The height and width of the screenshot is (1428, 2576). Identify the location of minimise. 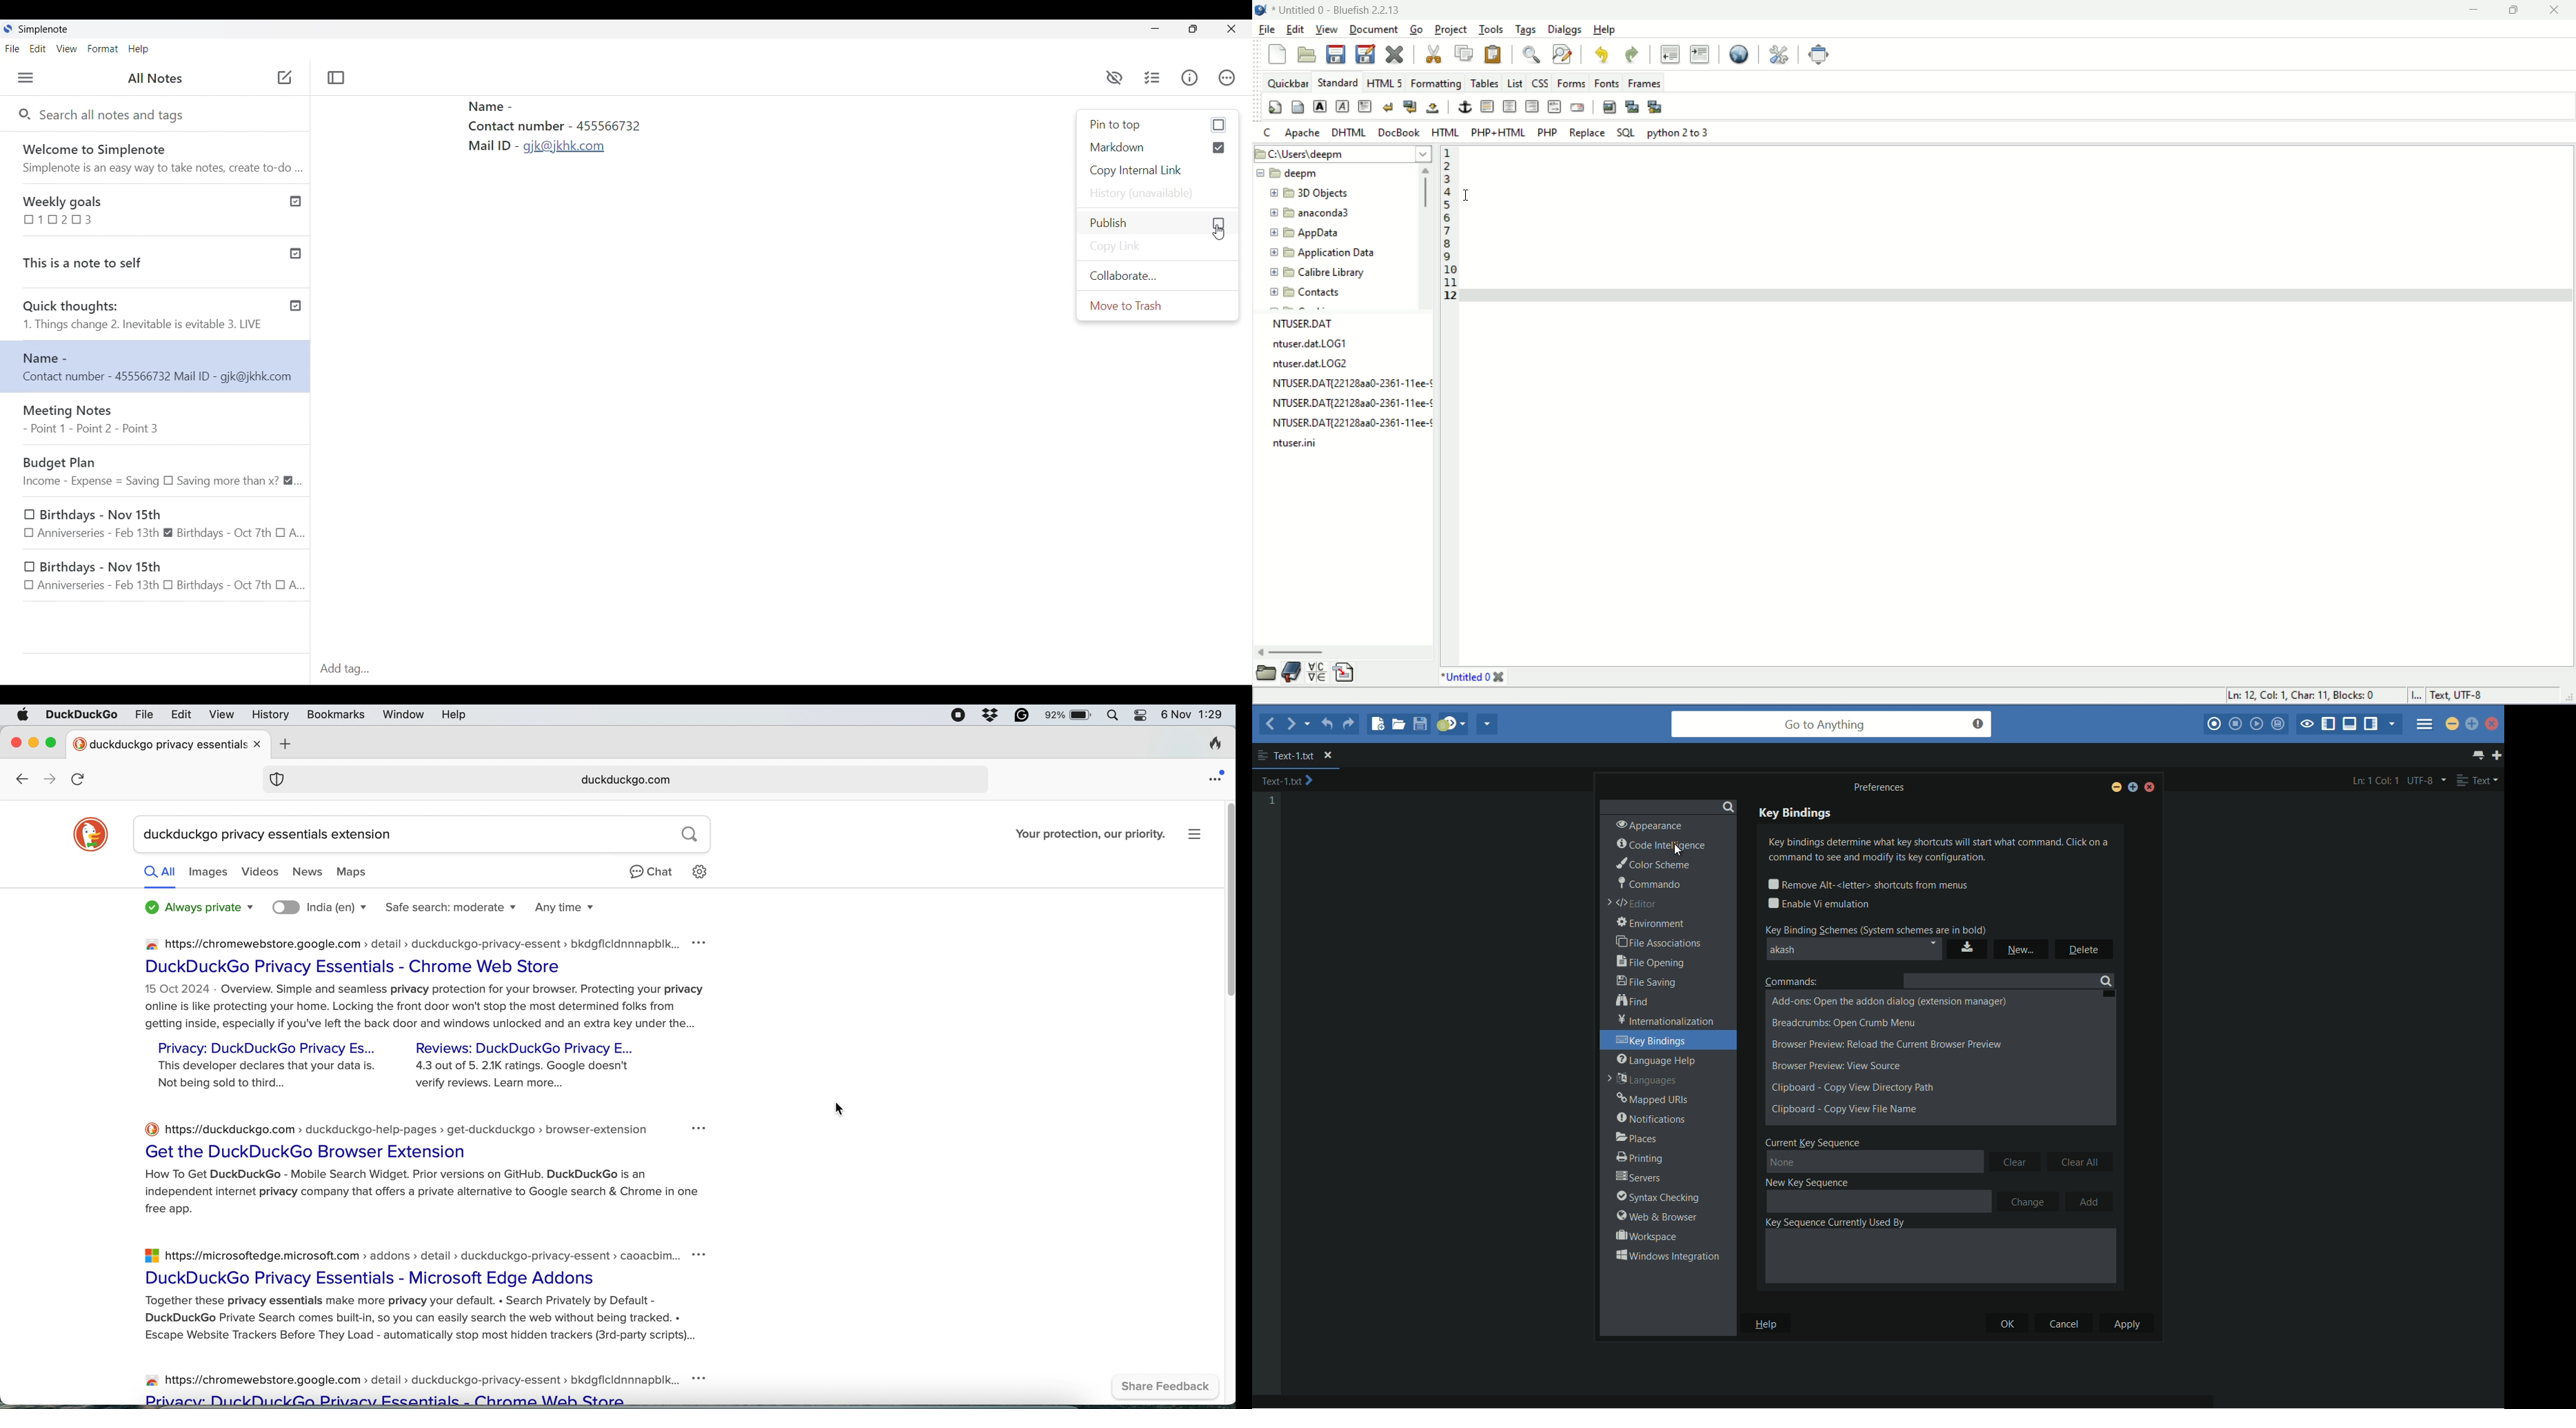
(34, 741).